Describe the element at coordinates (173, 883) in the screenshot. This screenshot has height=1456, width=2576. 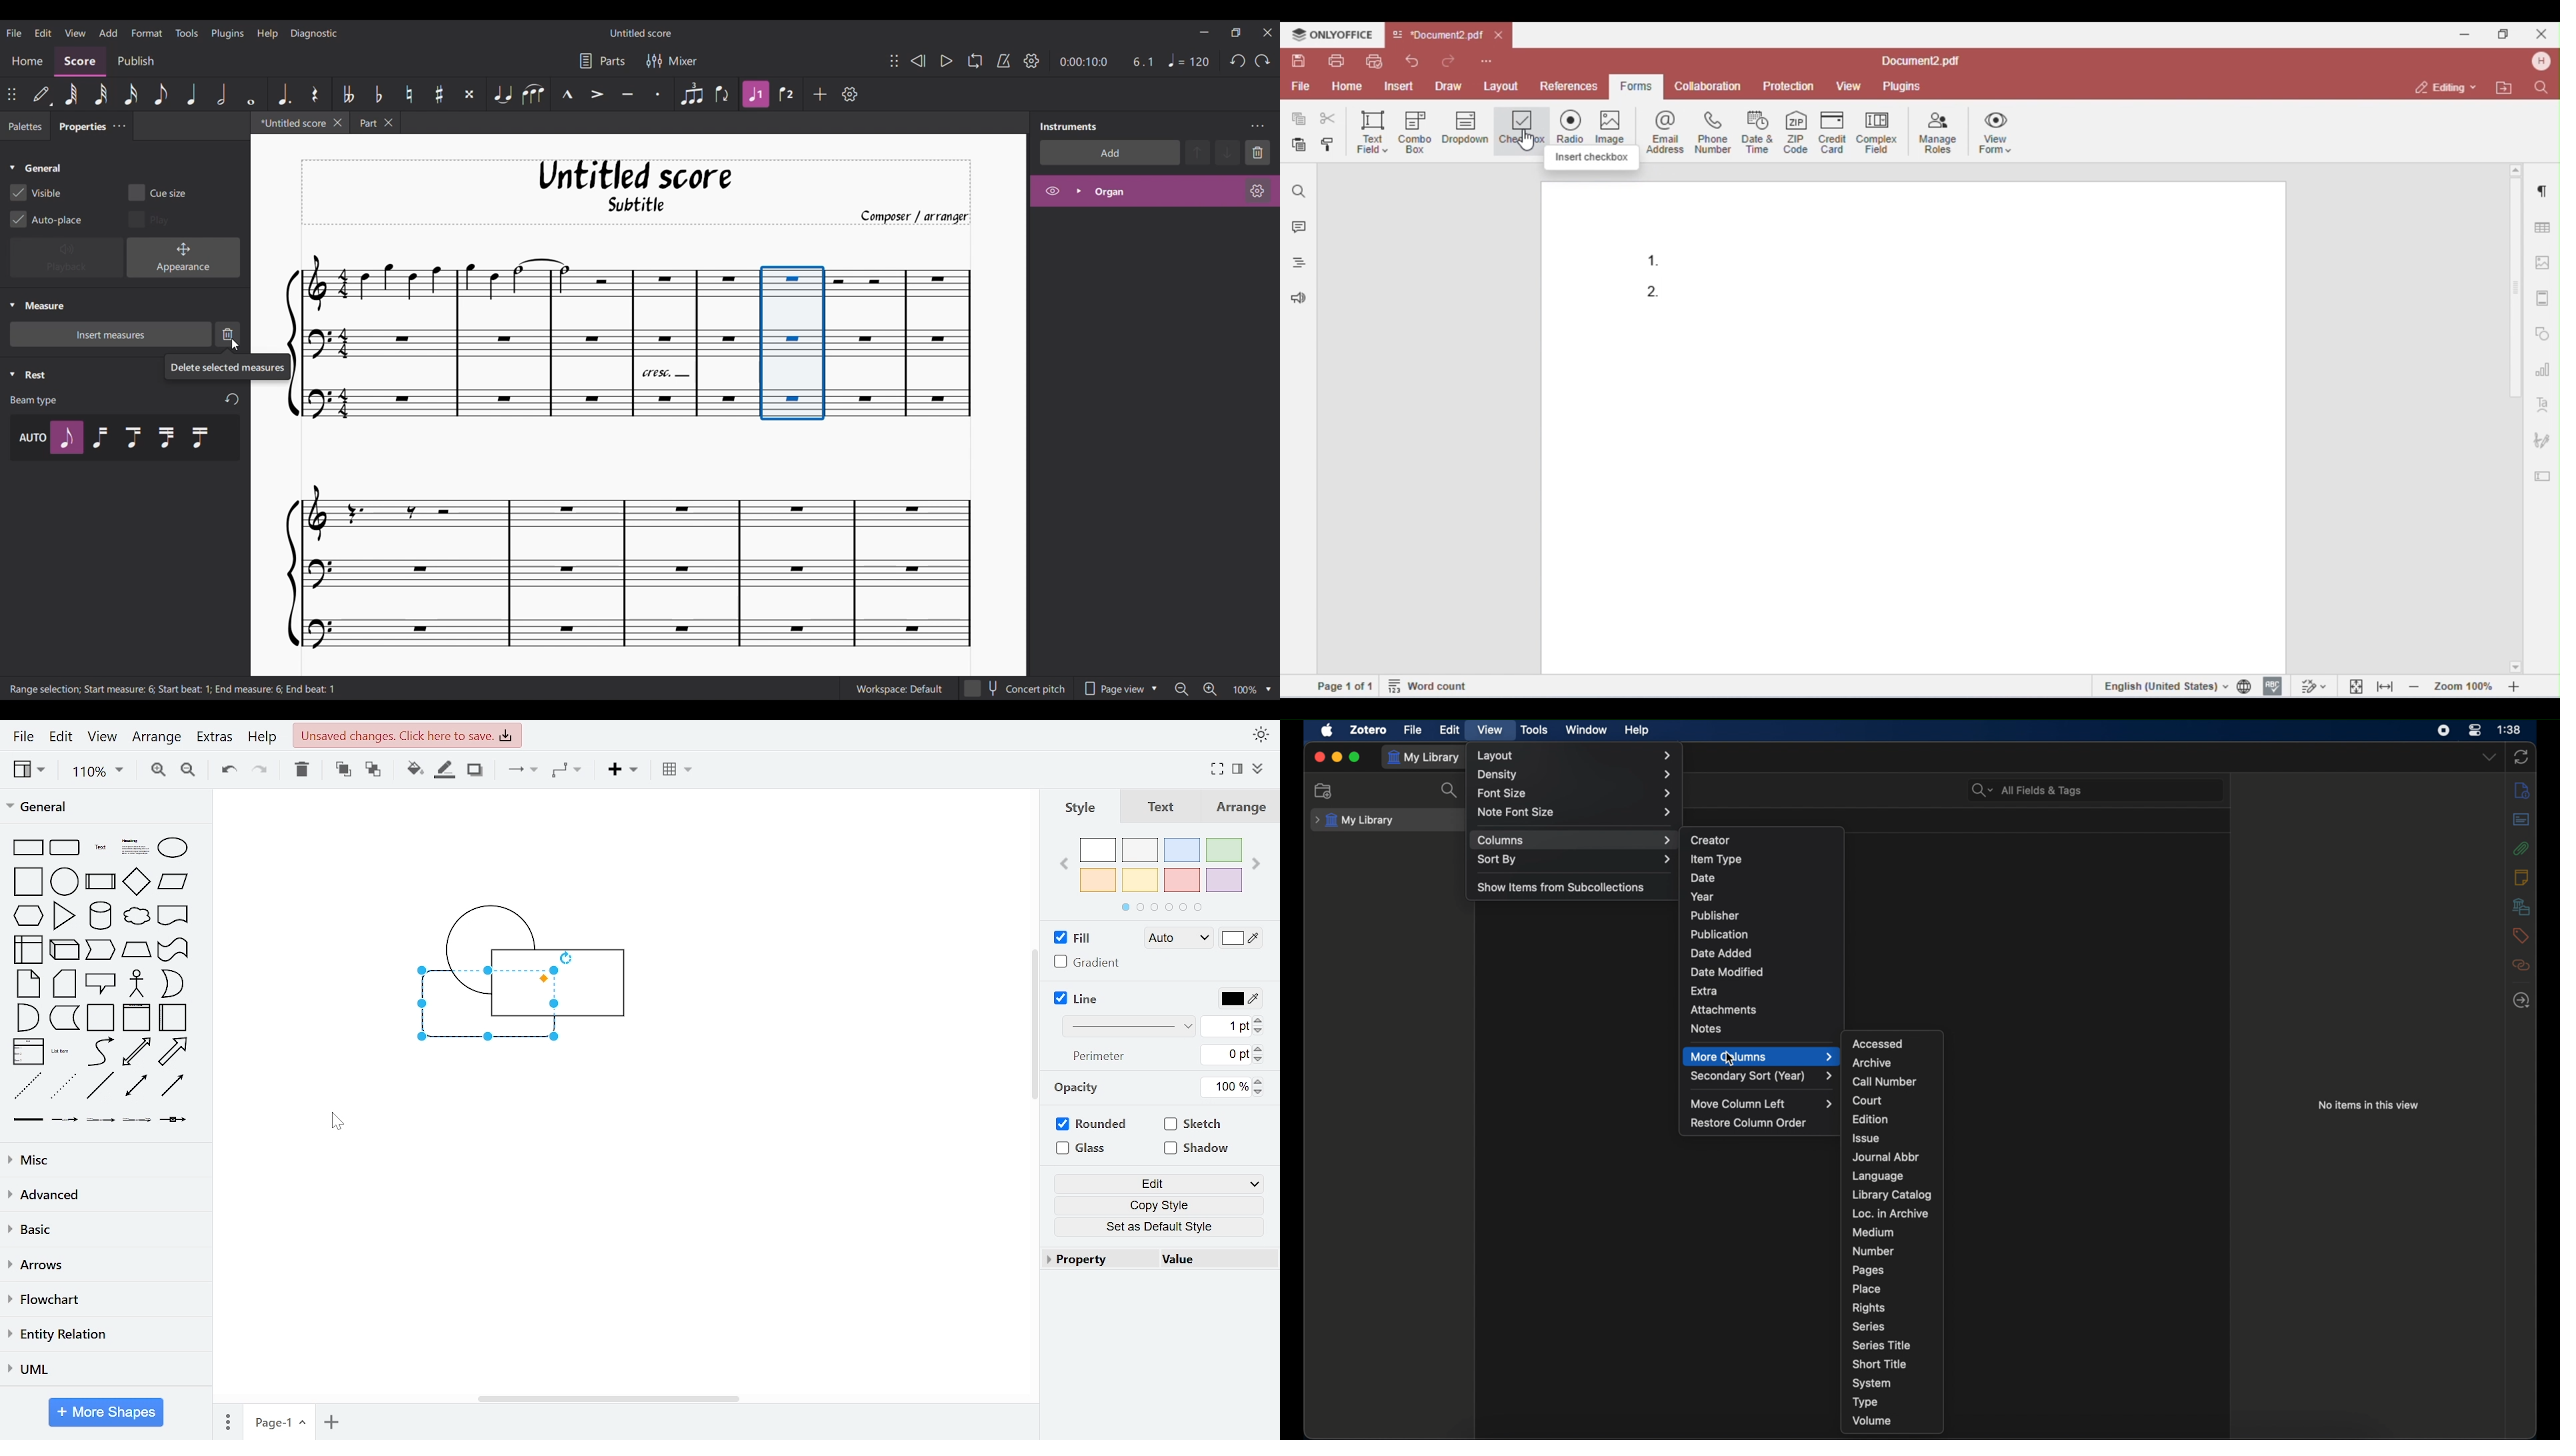
I see `parallelogram` at that location.